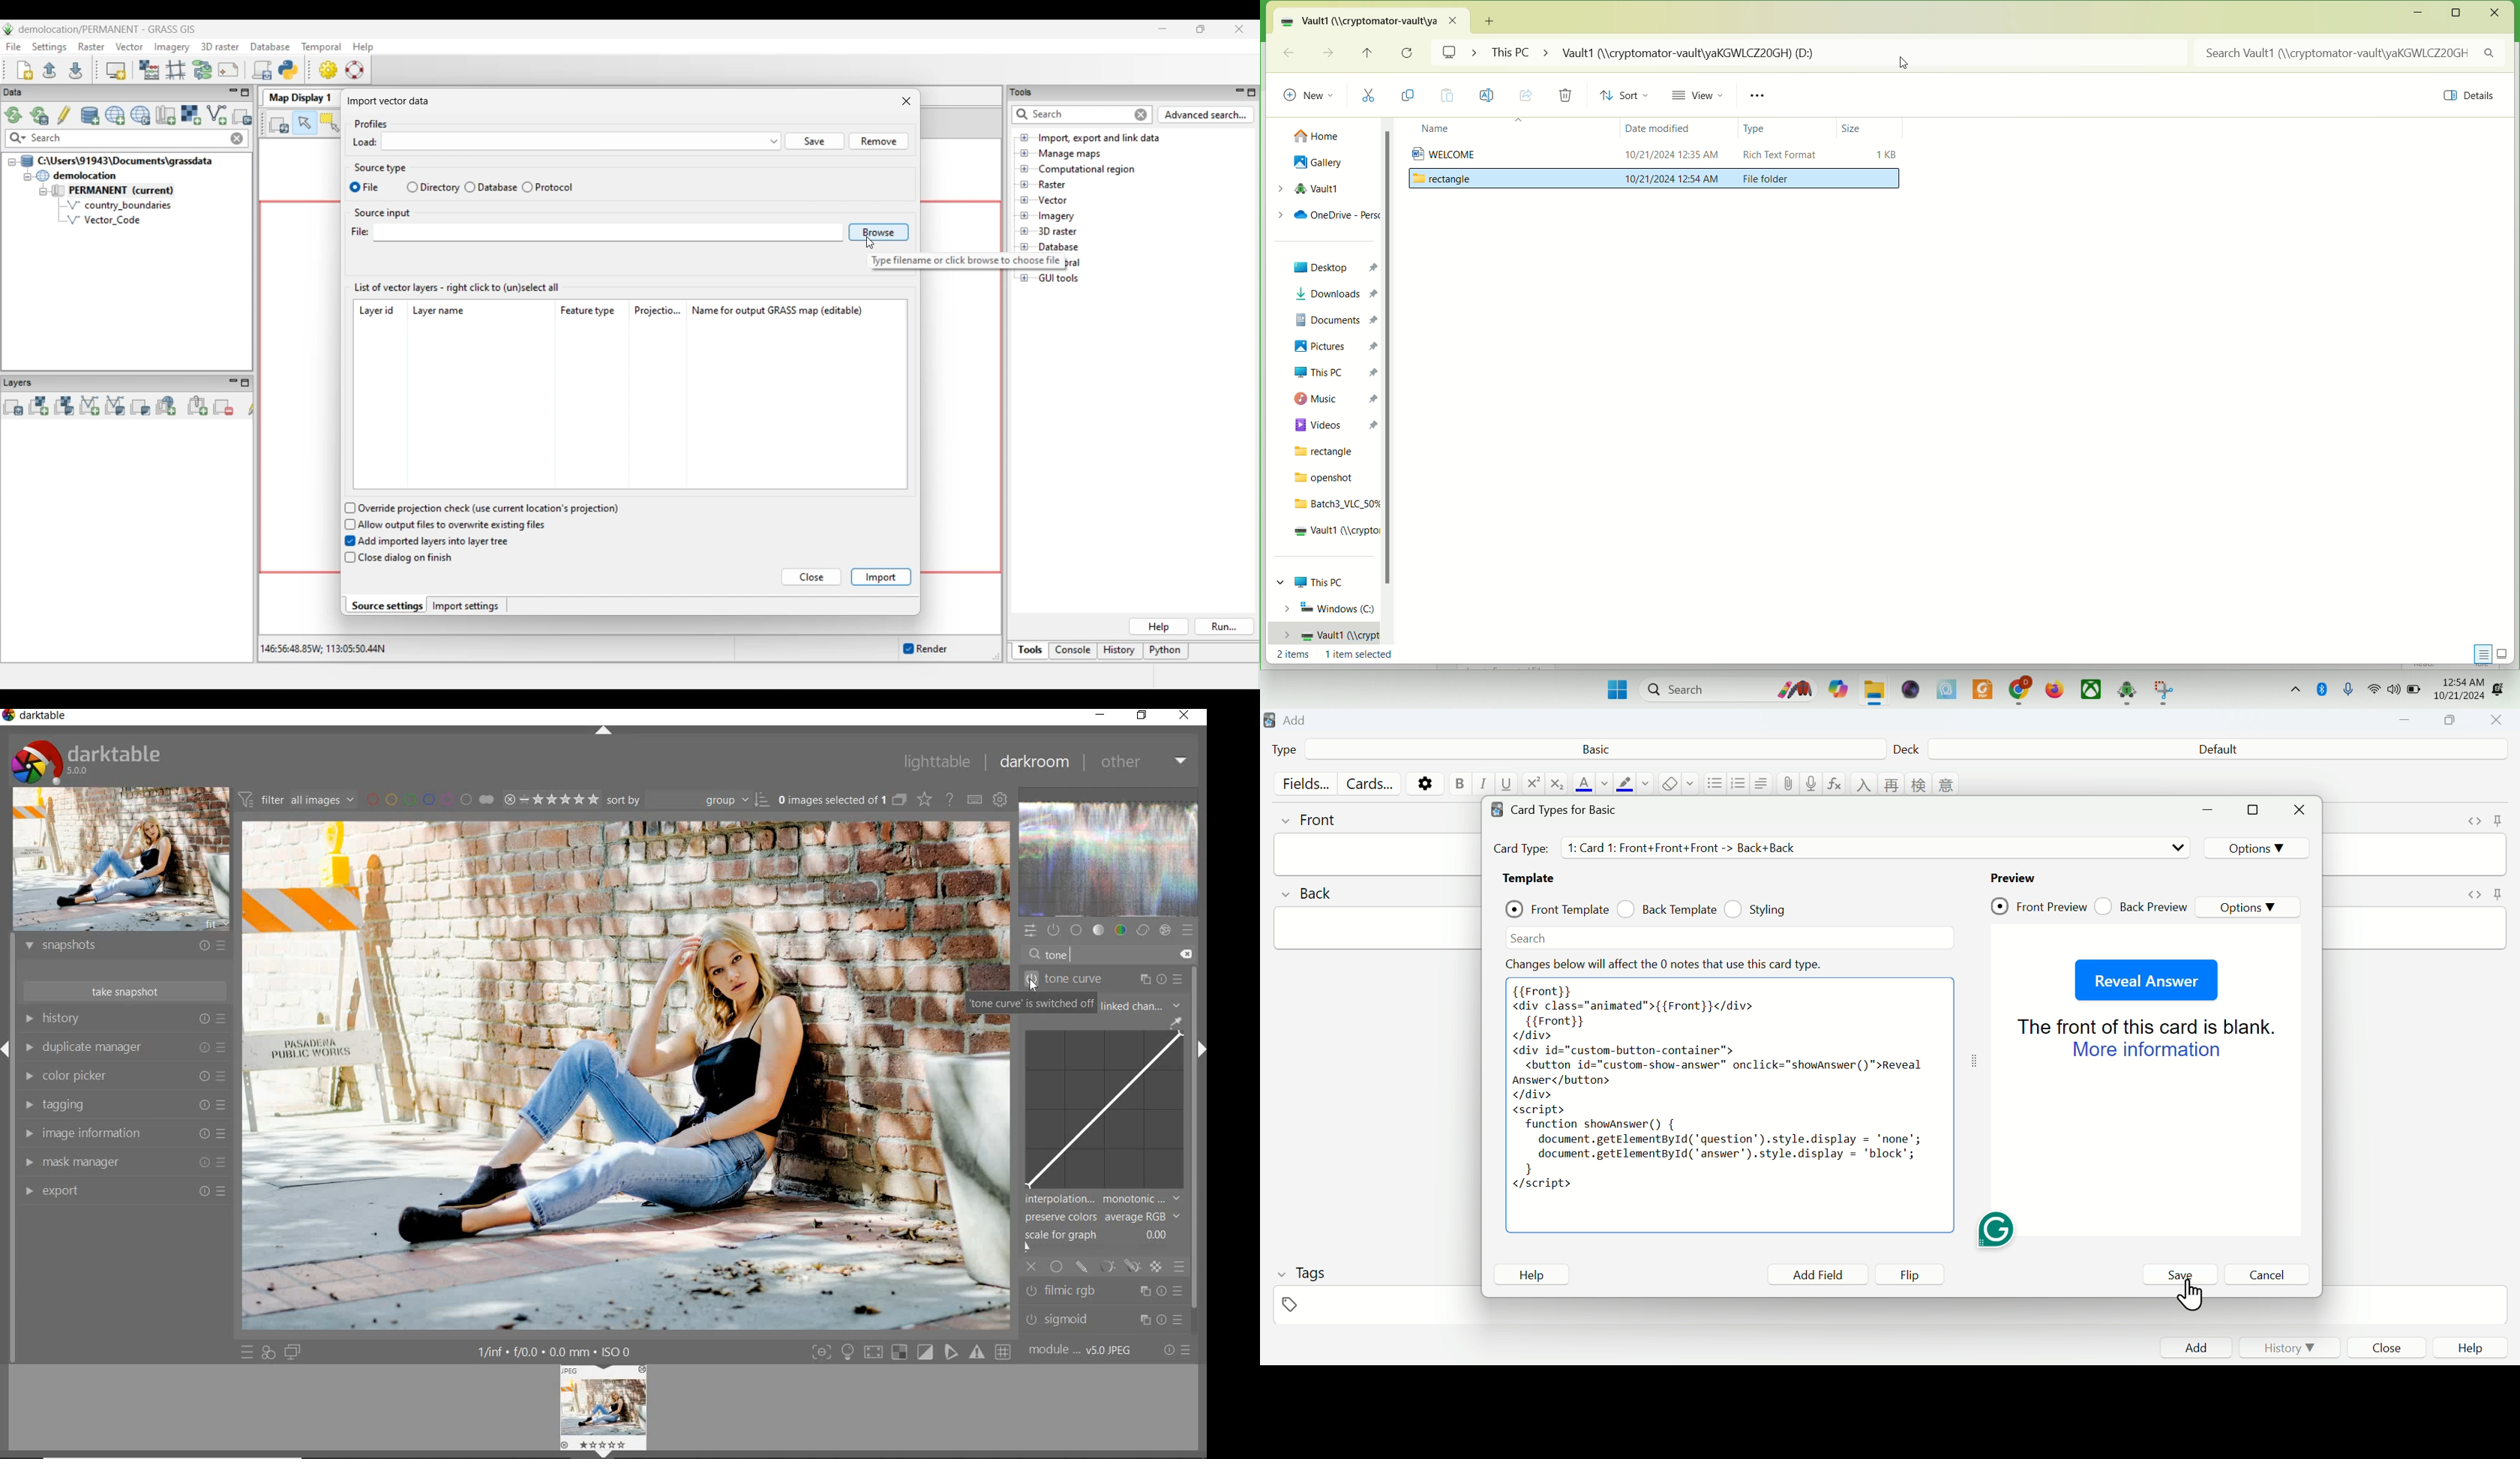  Describe the element at coordinates (124, 1021) in the screenshot. I see `history` at that location.